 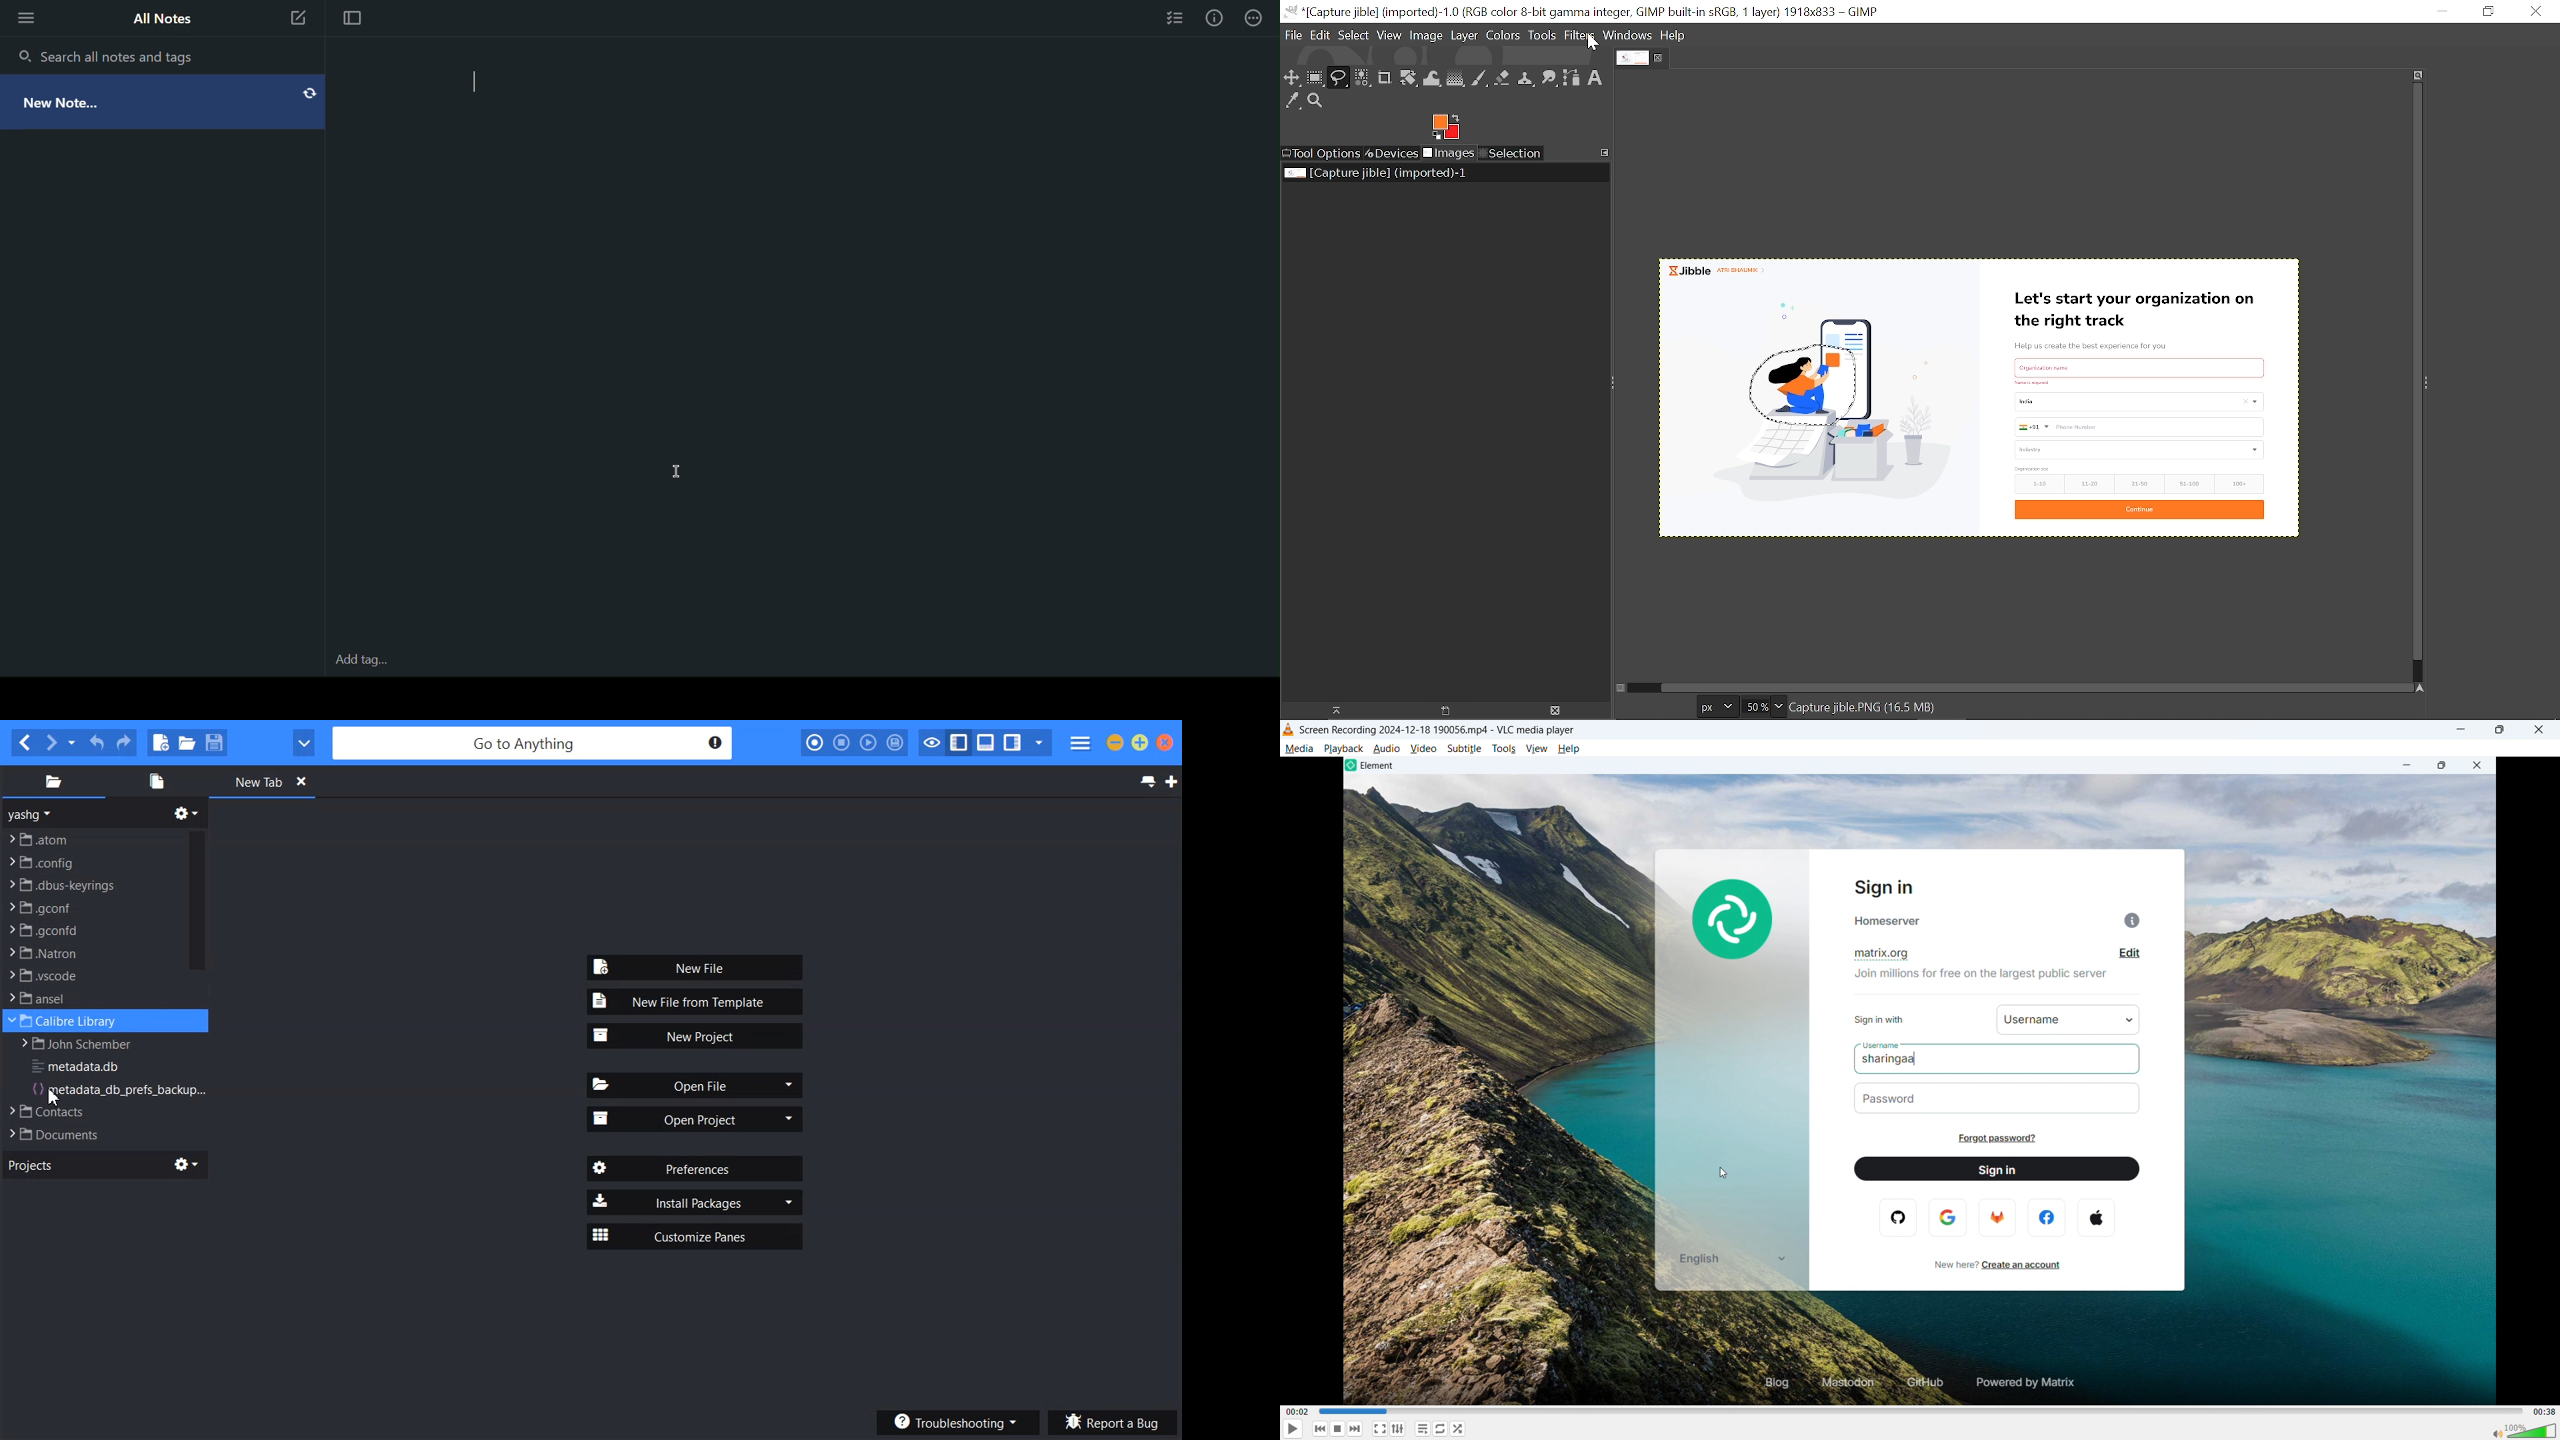 I want to click on typing cursor, so click(x=481, y=83).